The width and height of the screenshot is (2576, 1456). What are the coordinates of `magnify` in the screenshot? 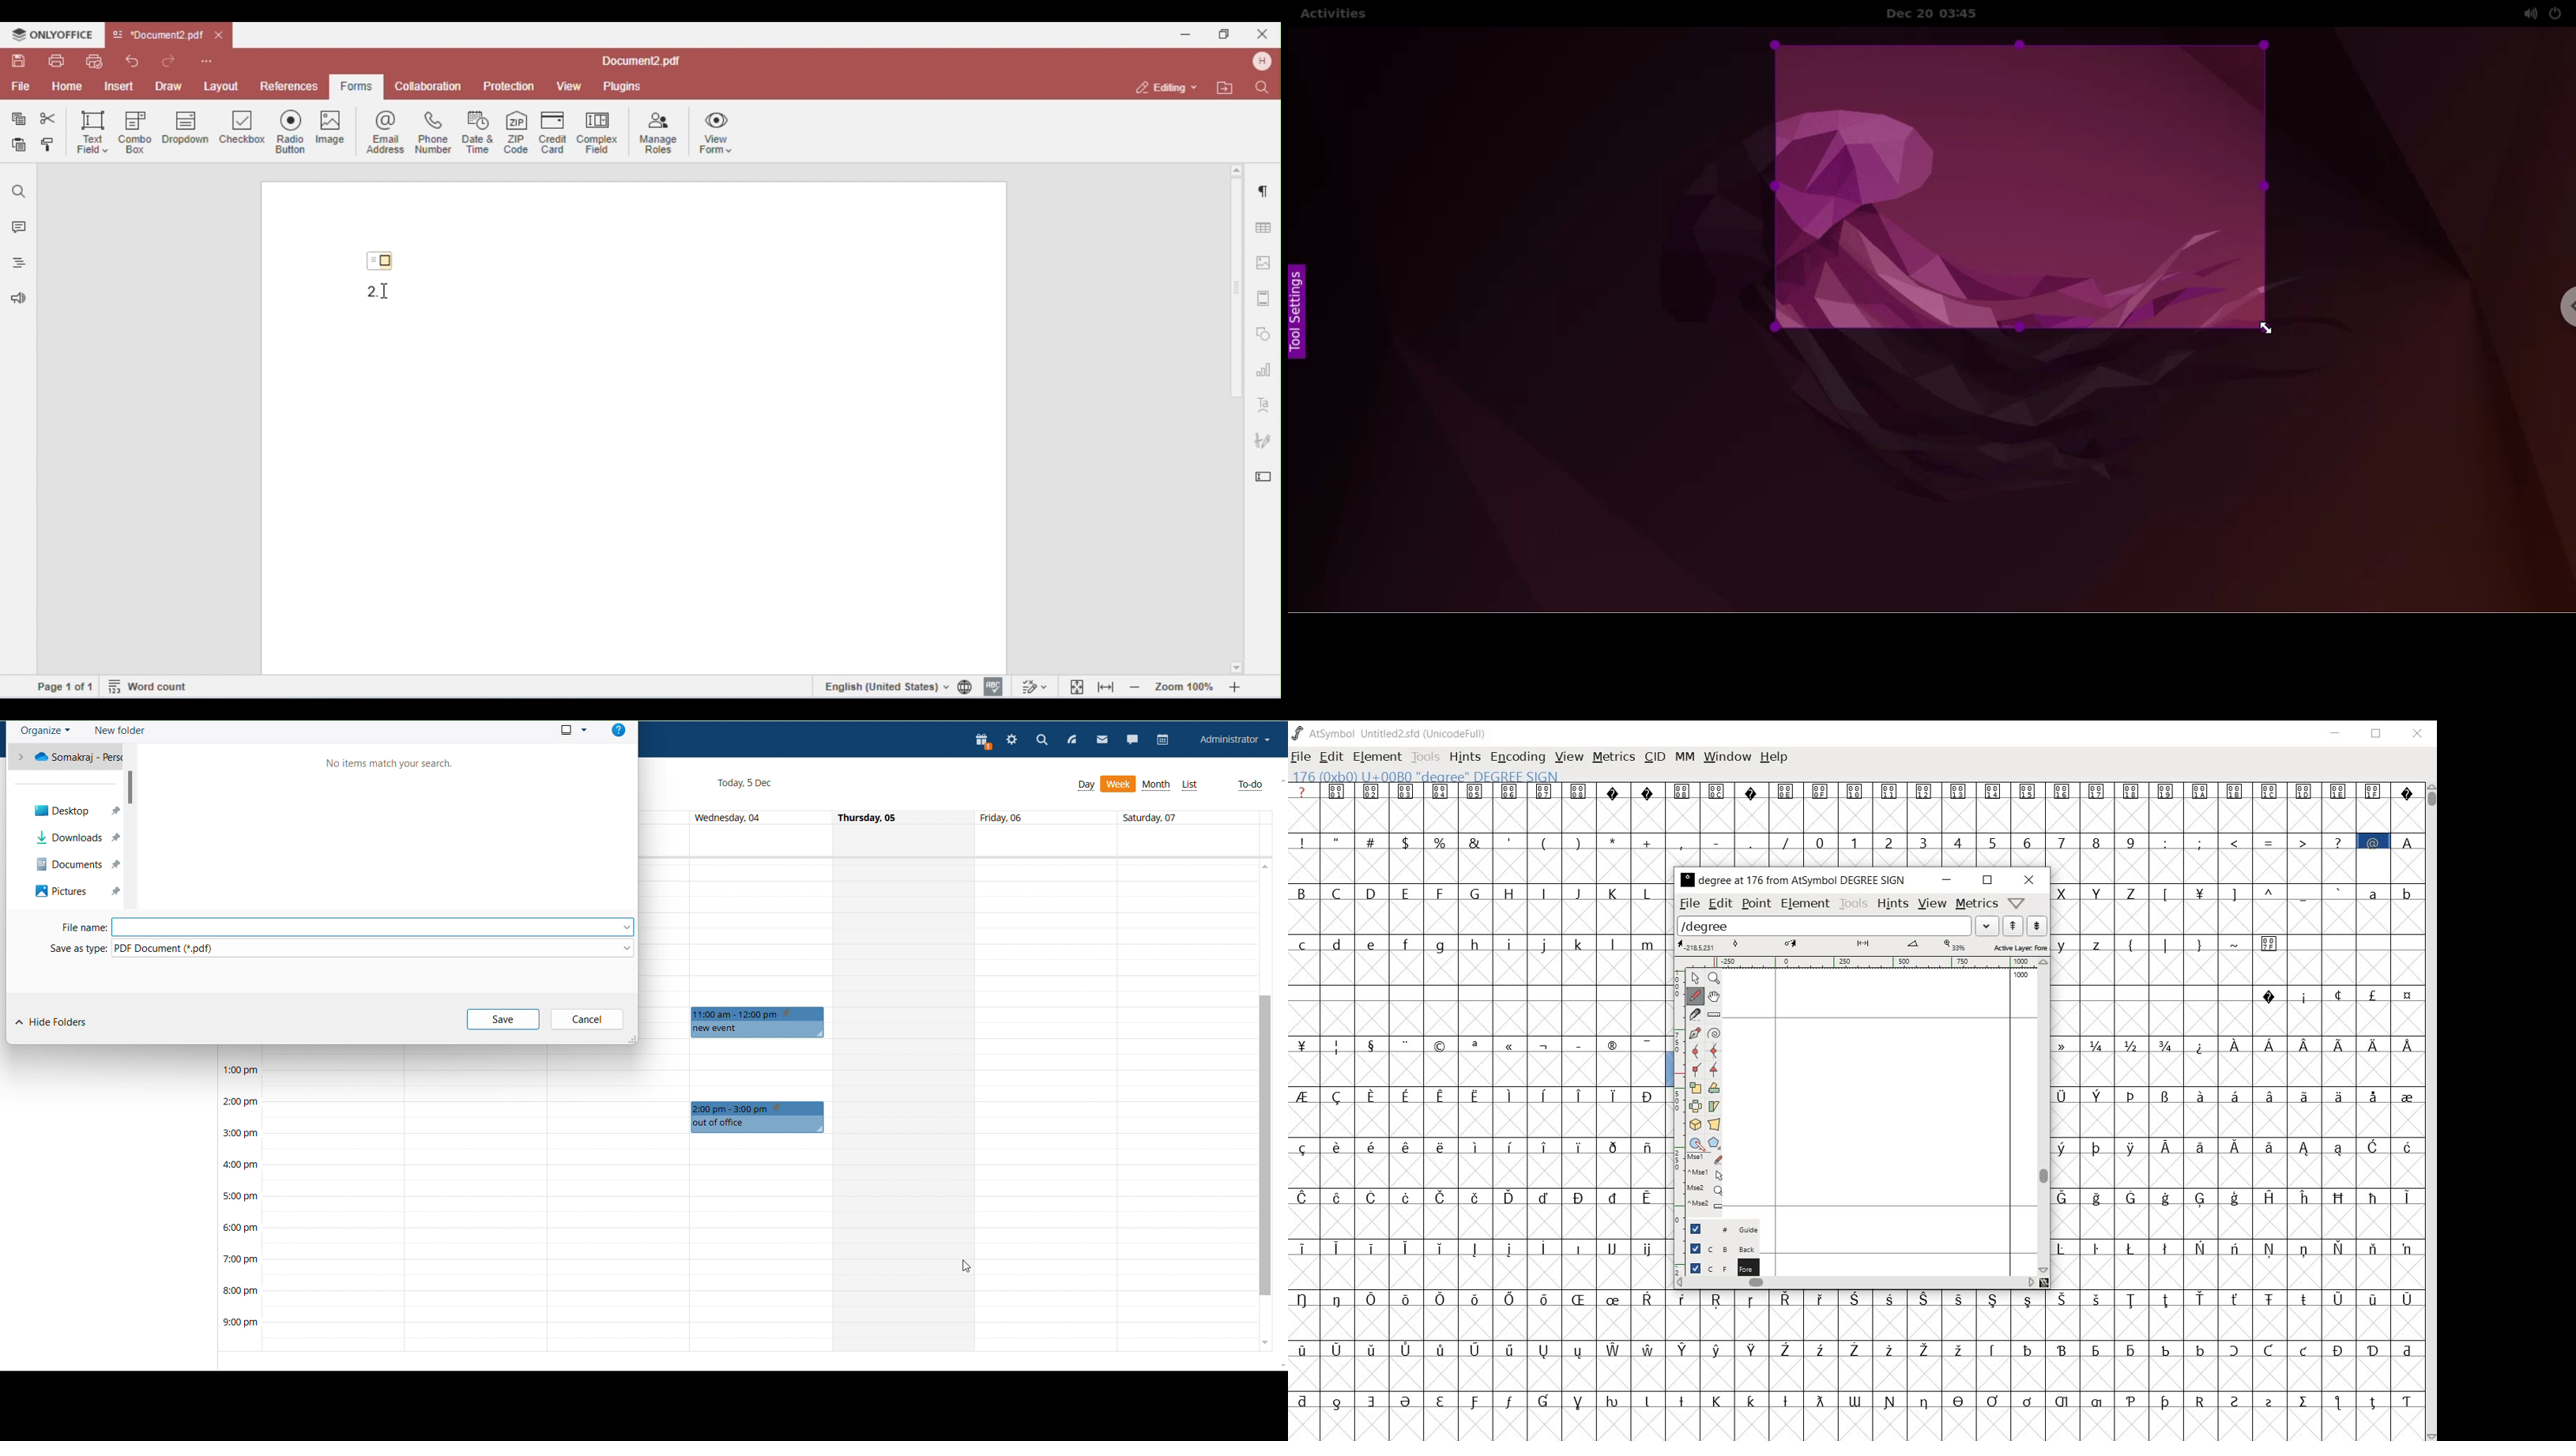 It's located at (1713, 978).